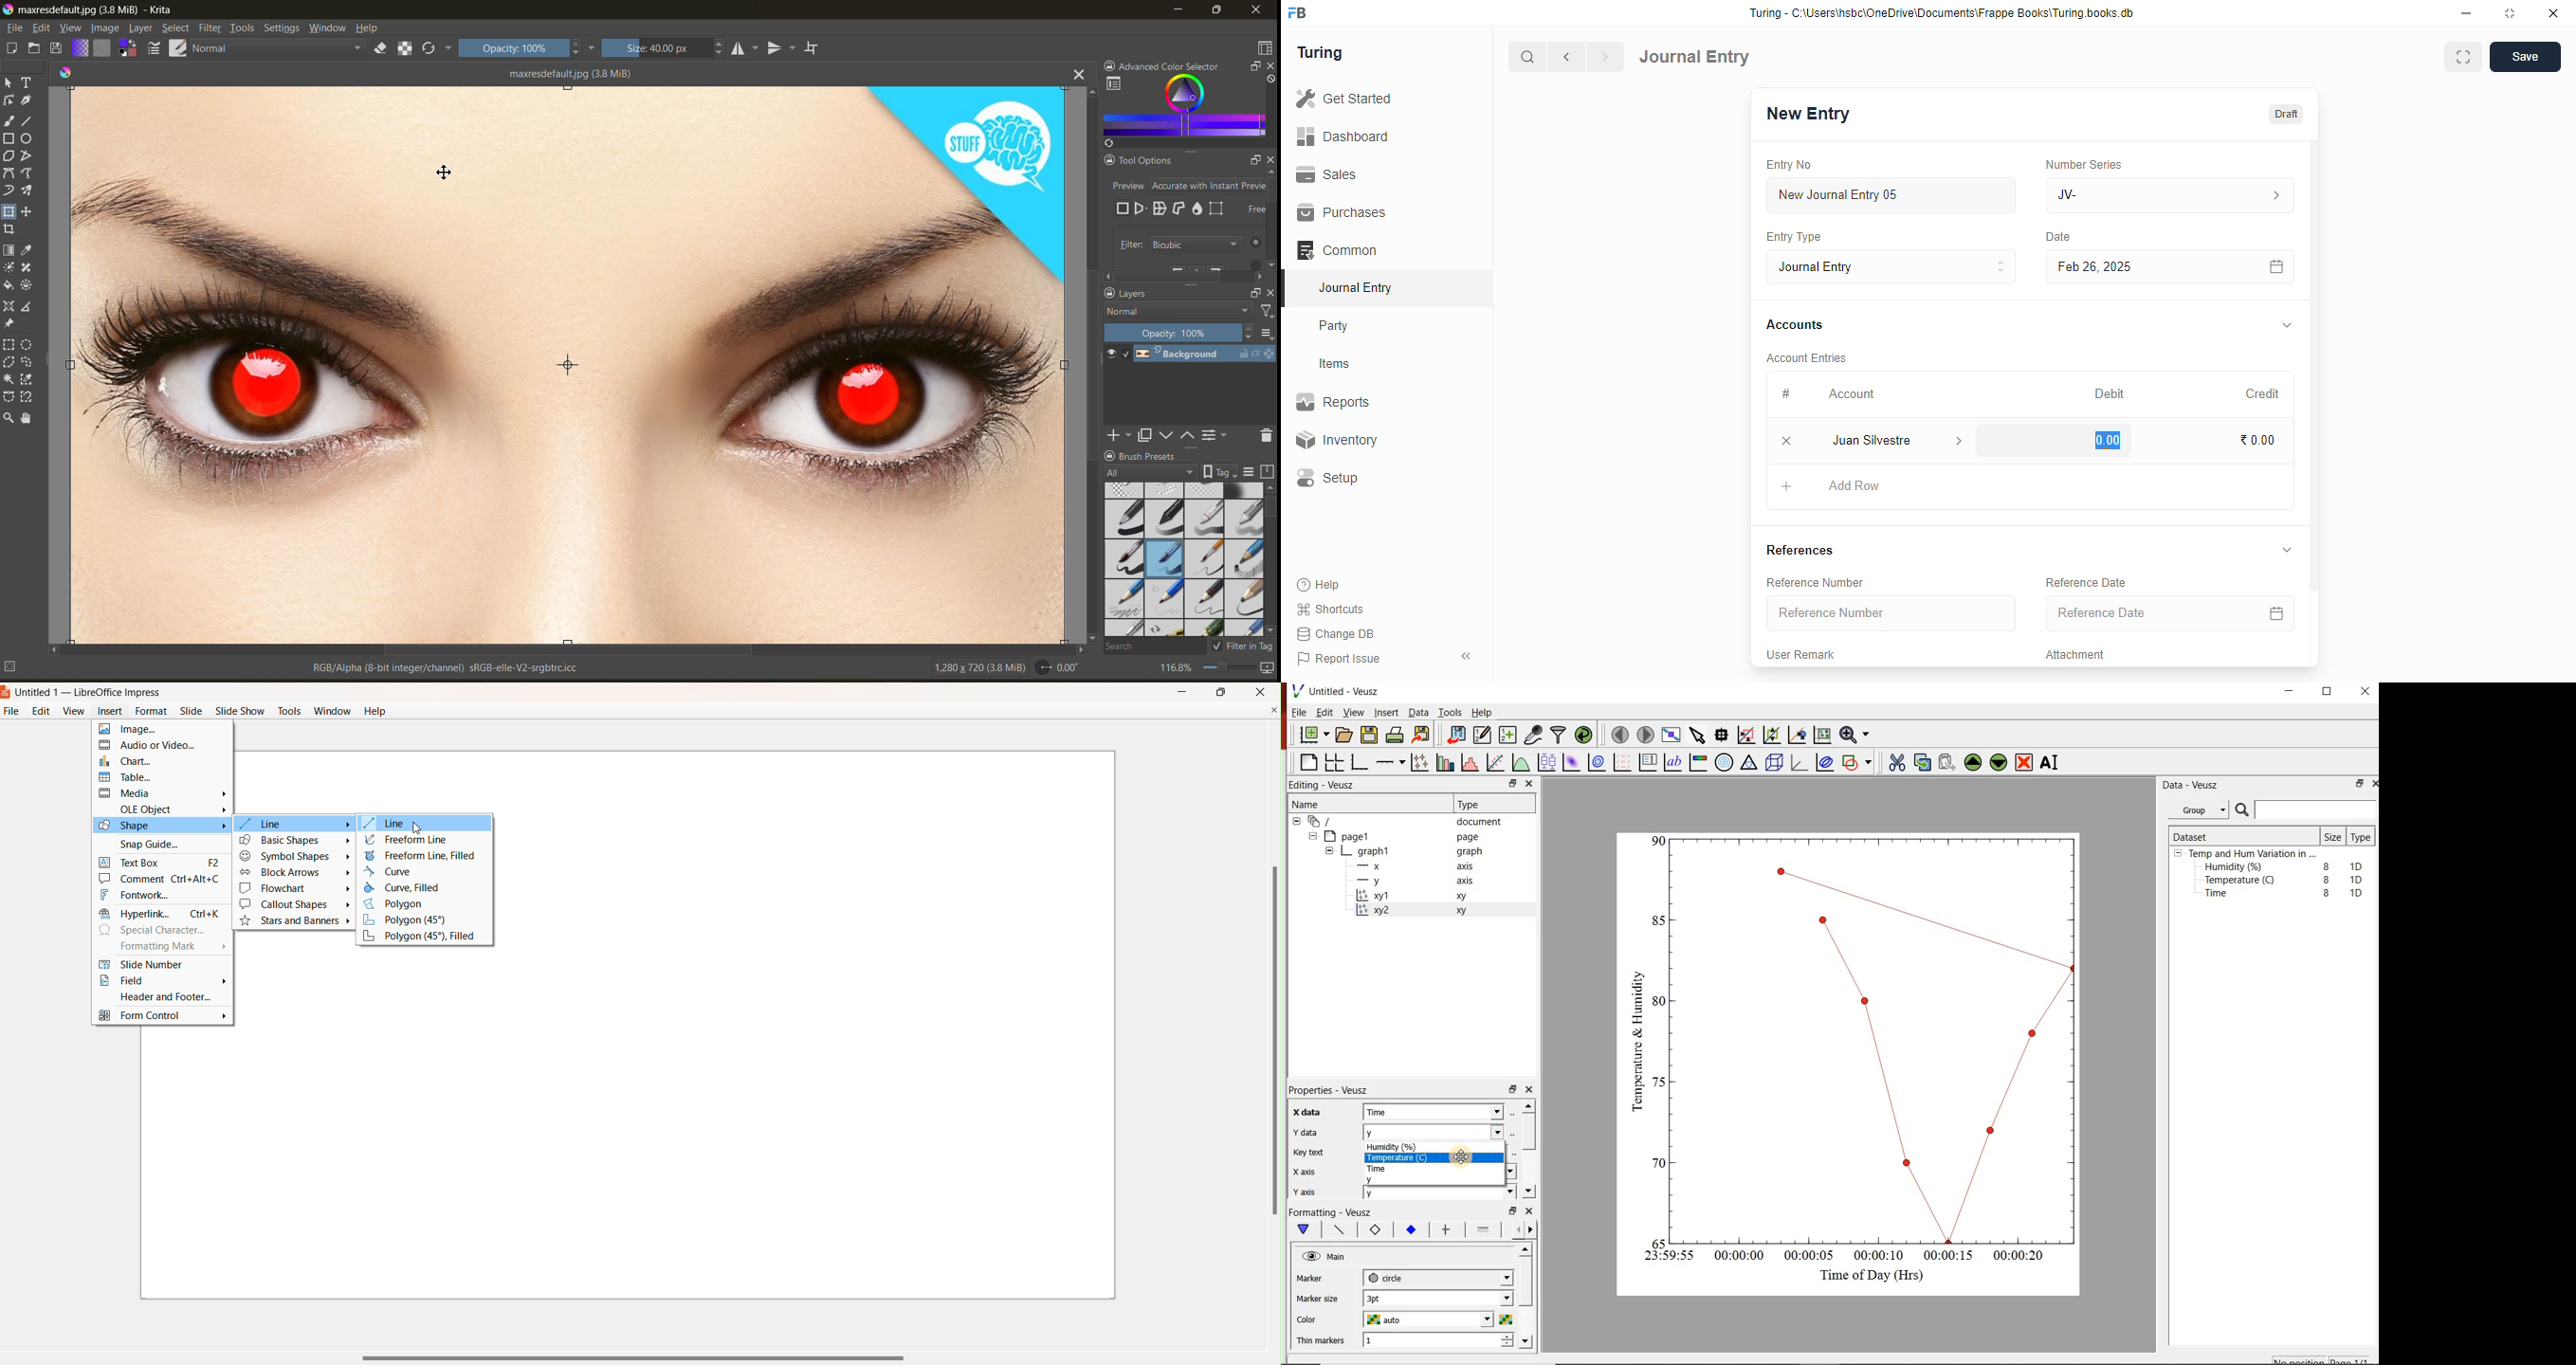 The image size is (2576, 1372). What do you see at coordinates (422, 855) in the screenshot?
I see `Freedom Line, Filled` at bounding box center [422, 855].